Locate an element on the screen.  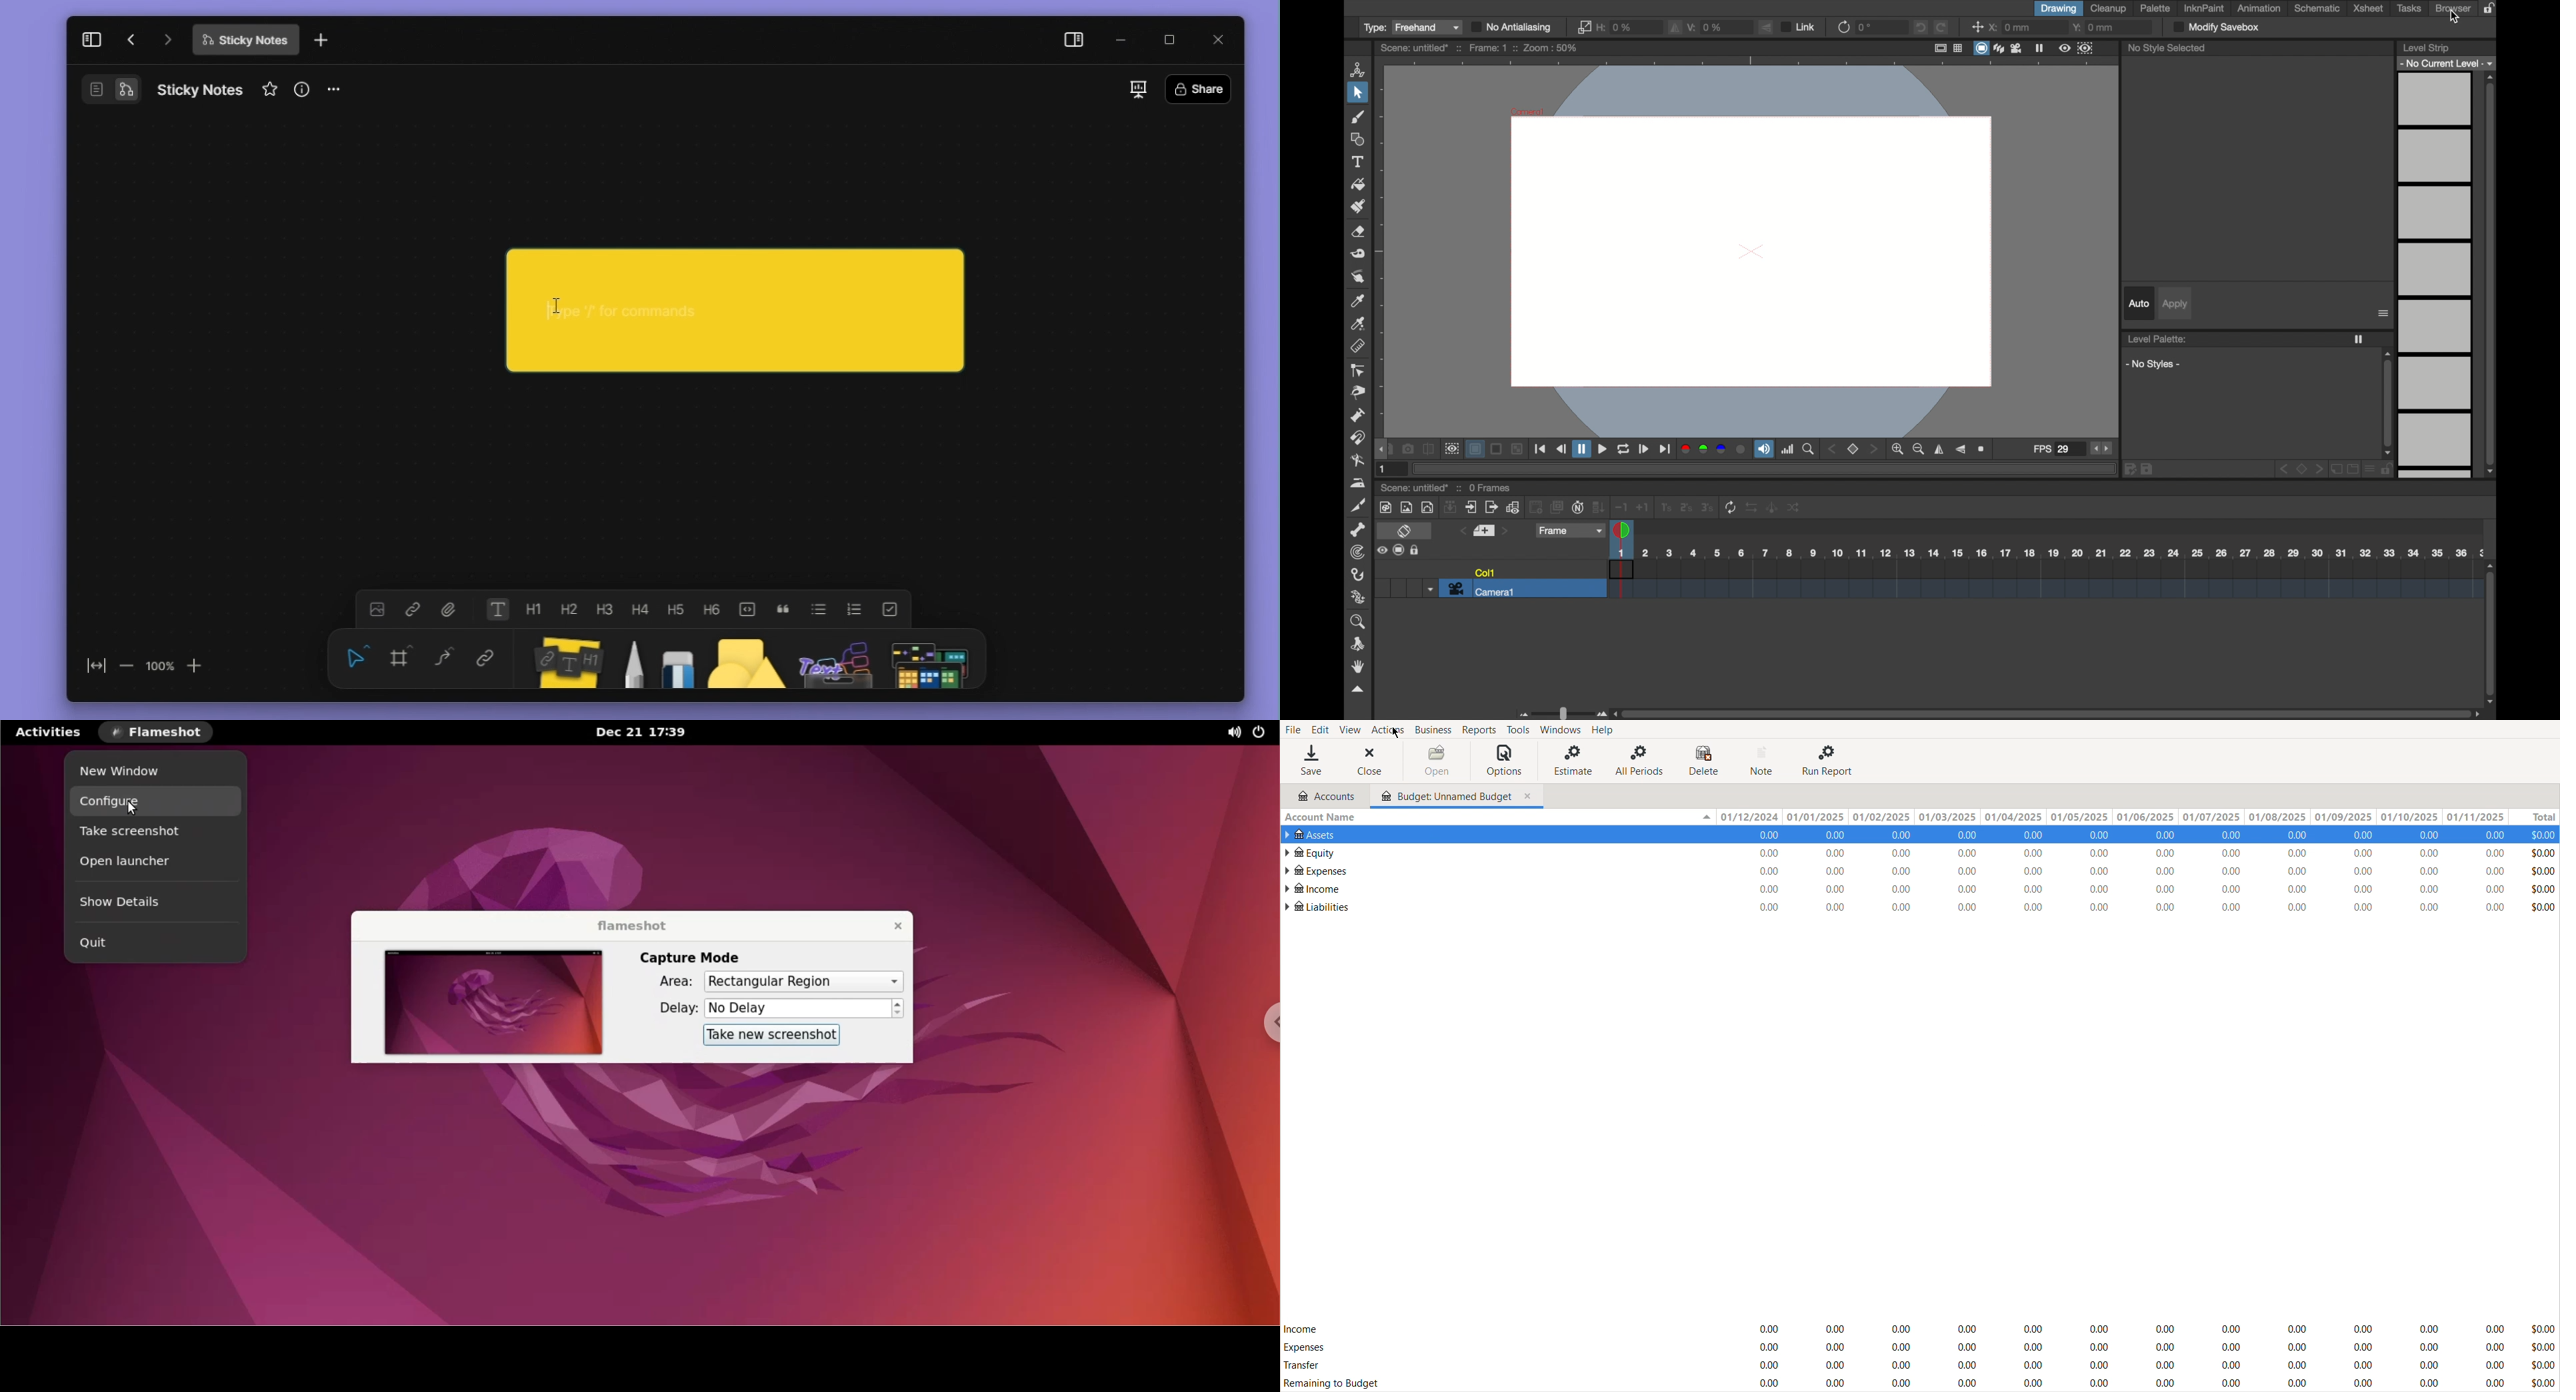
histogram is located at coordinates (1788, 449).